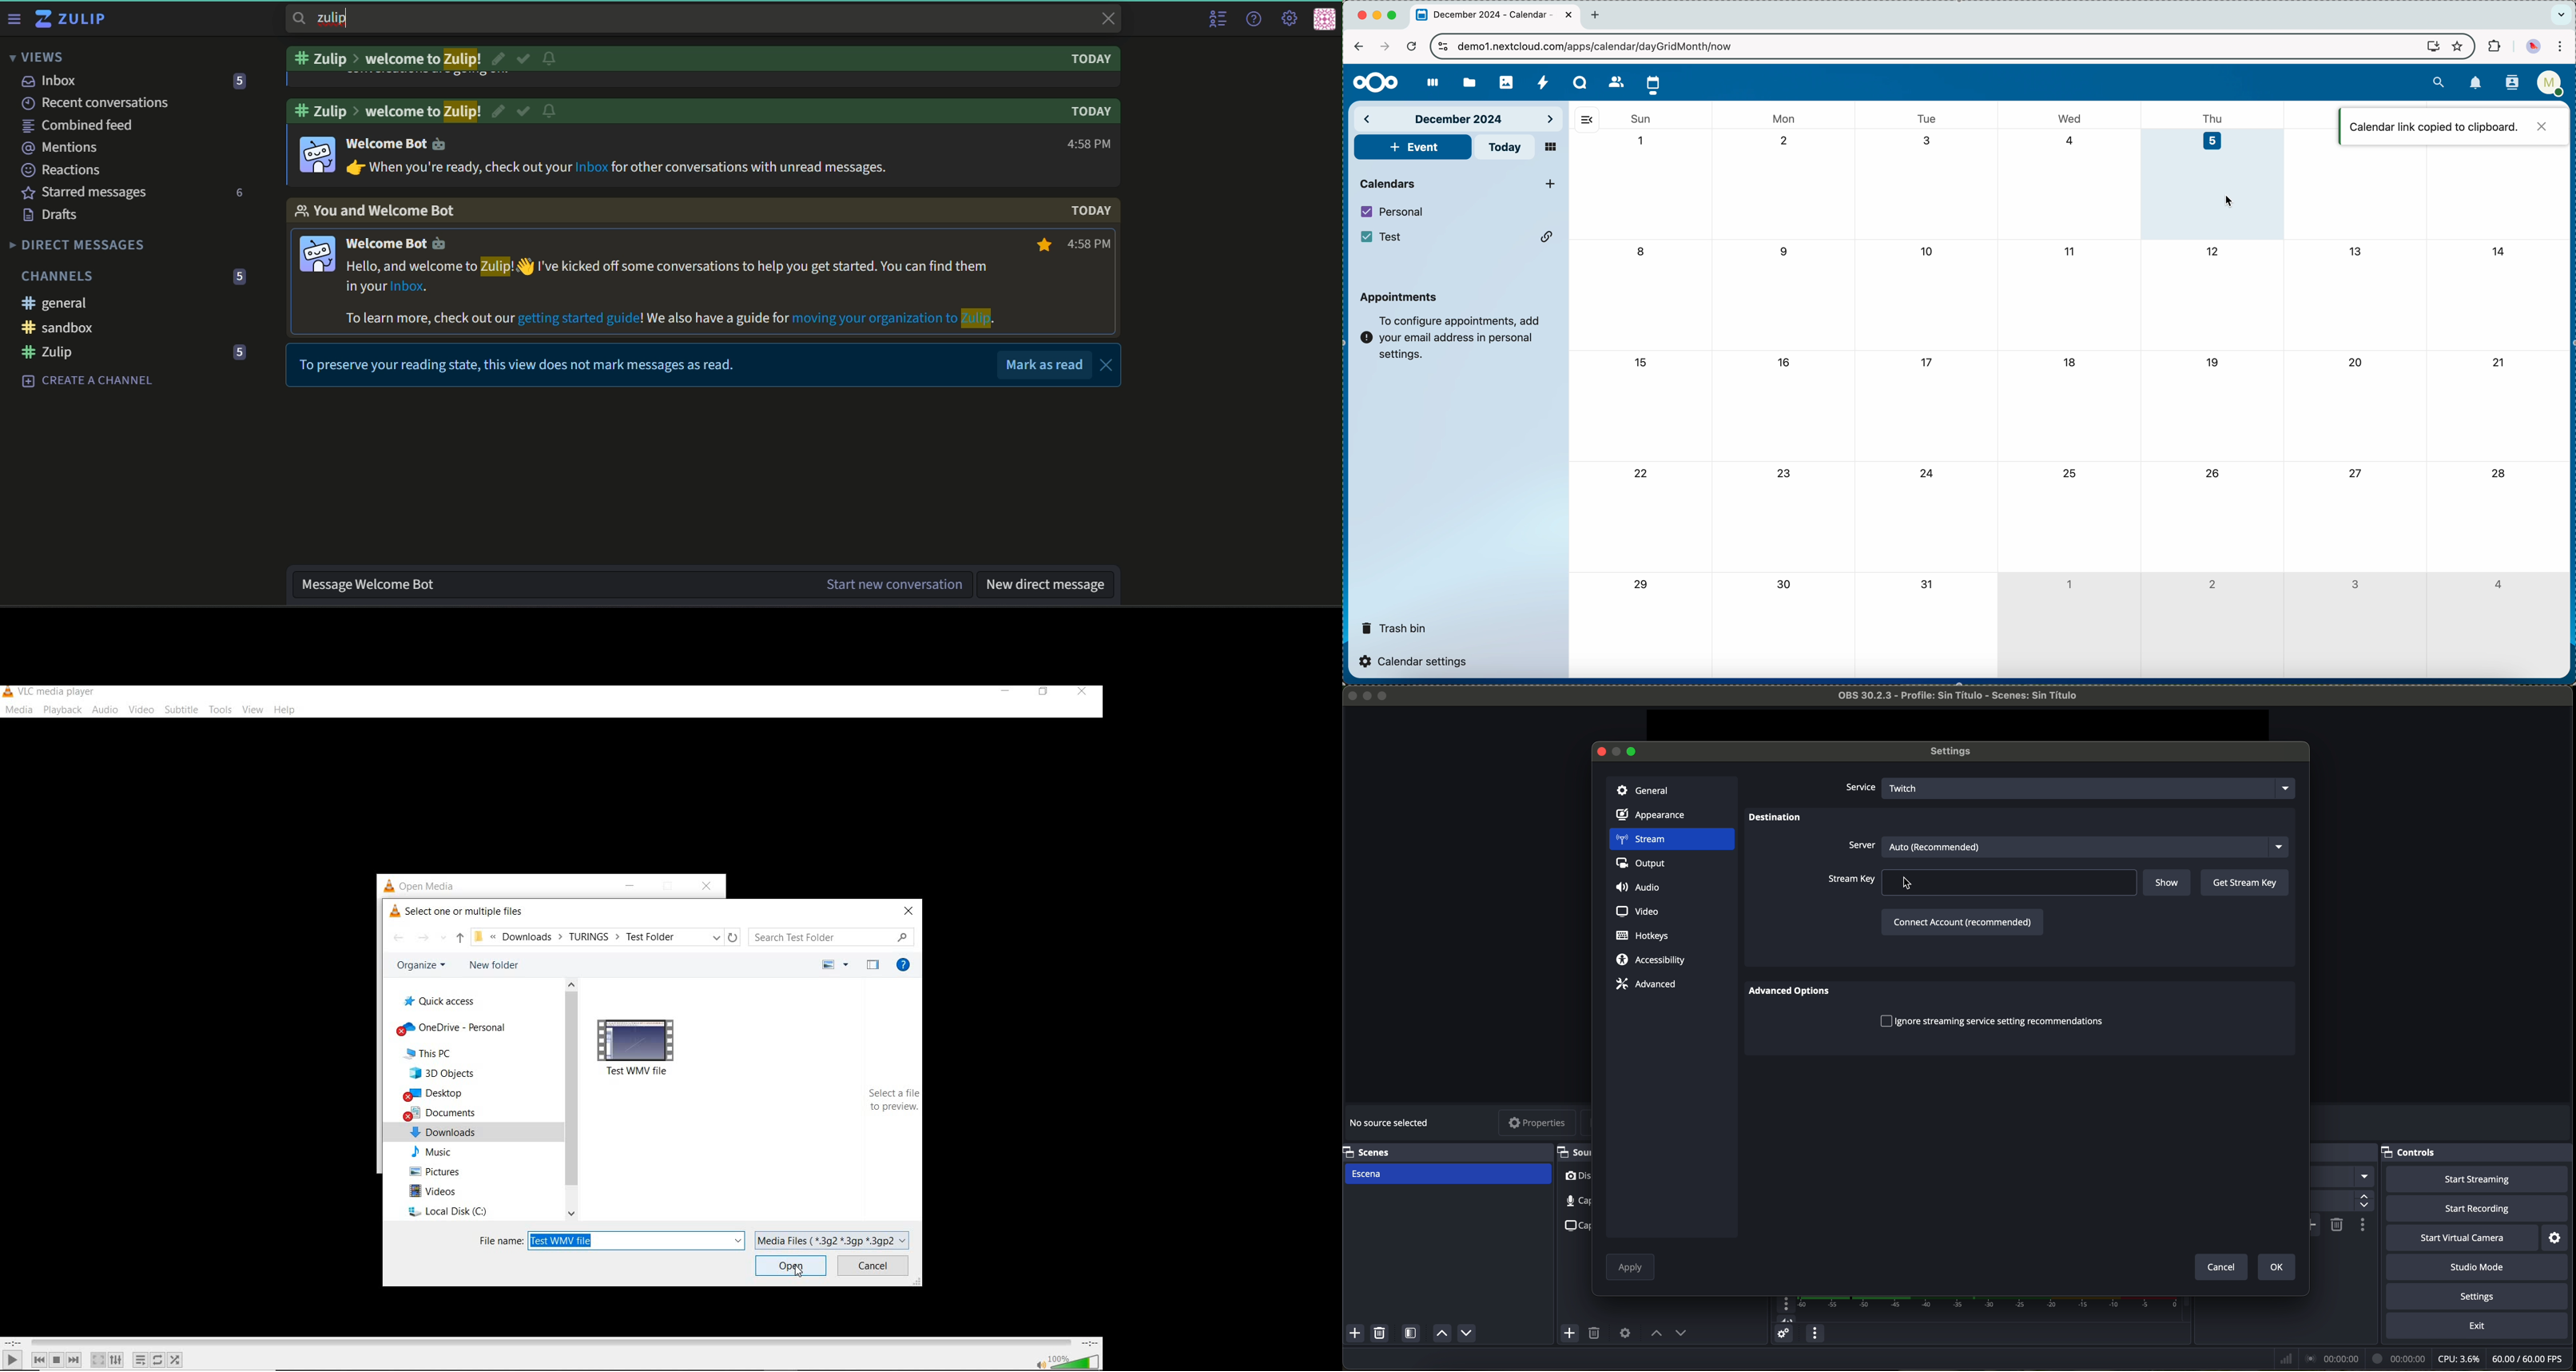  What do you see at coordinates (1642, 475) in the screenshot?
I see `22` at bounding box center [1642, 475].